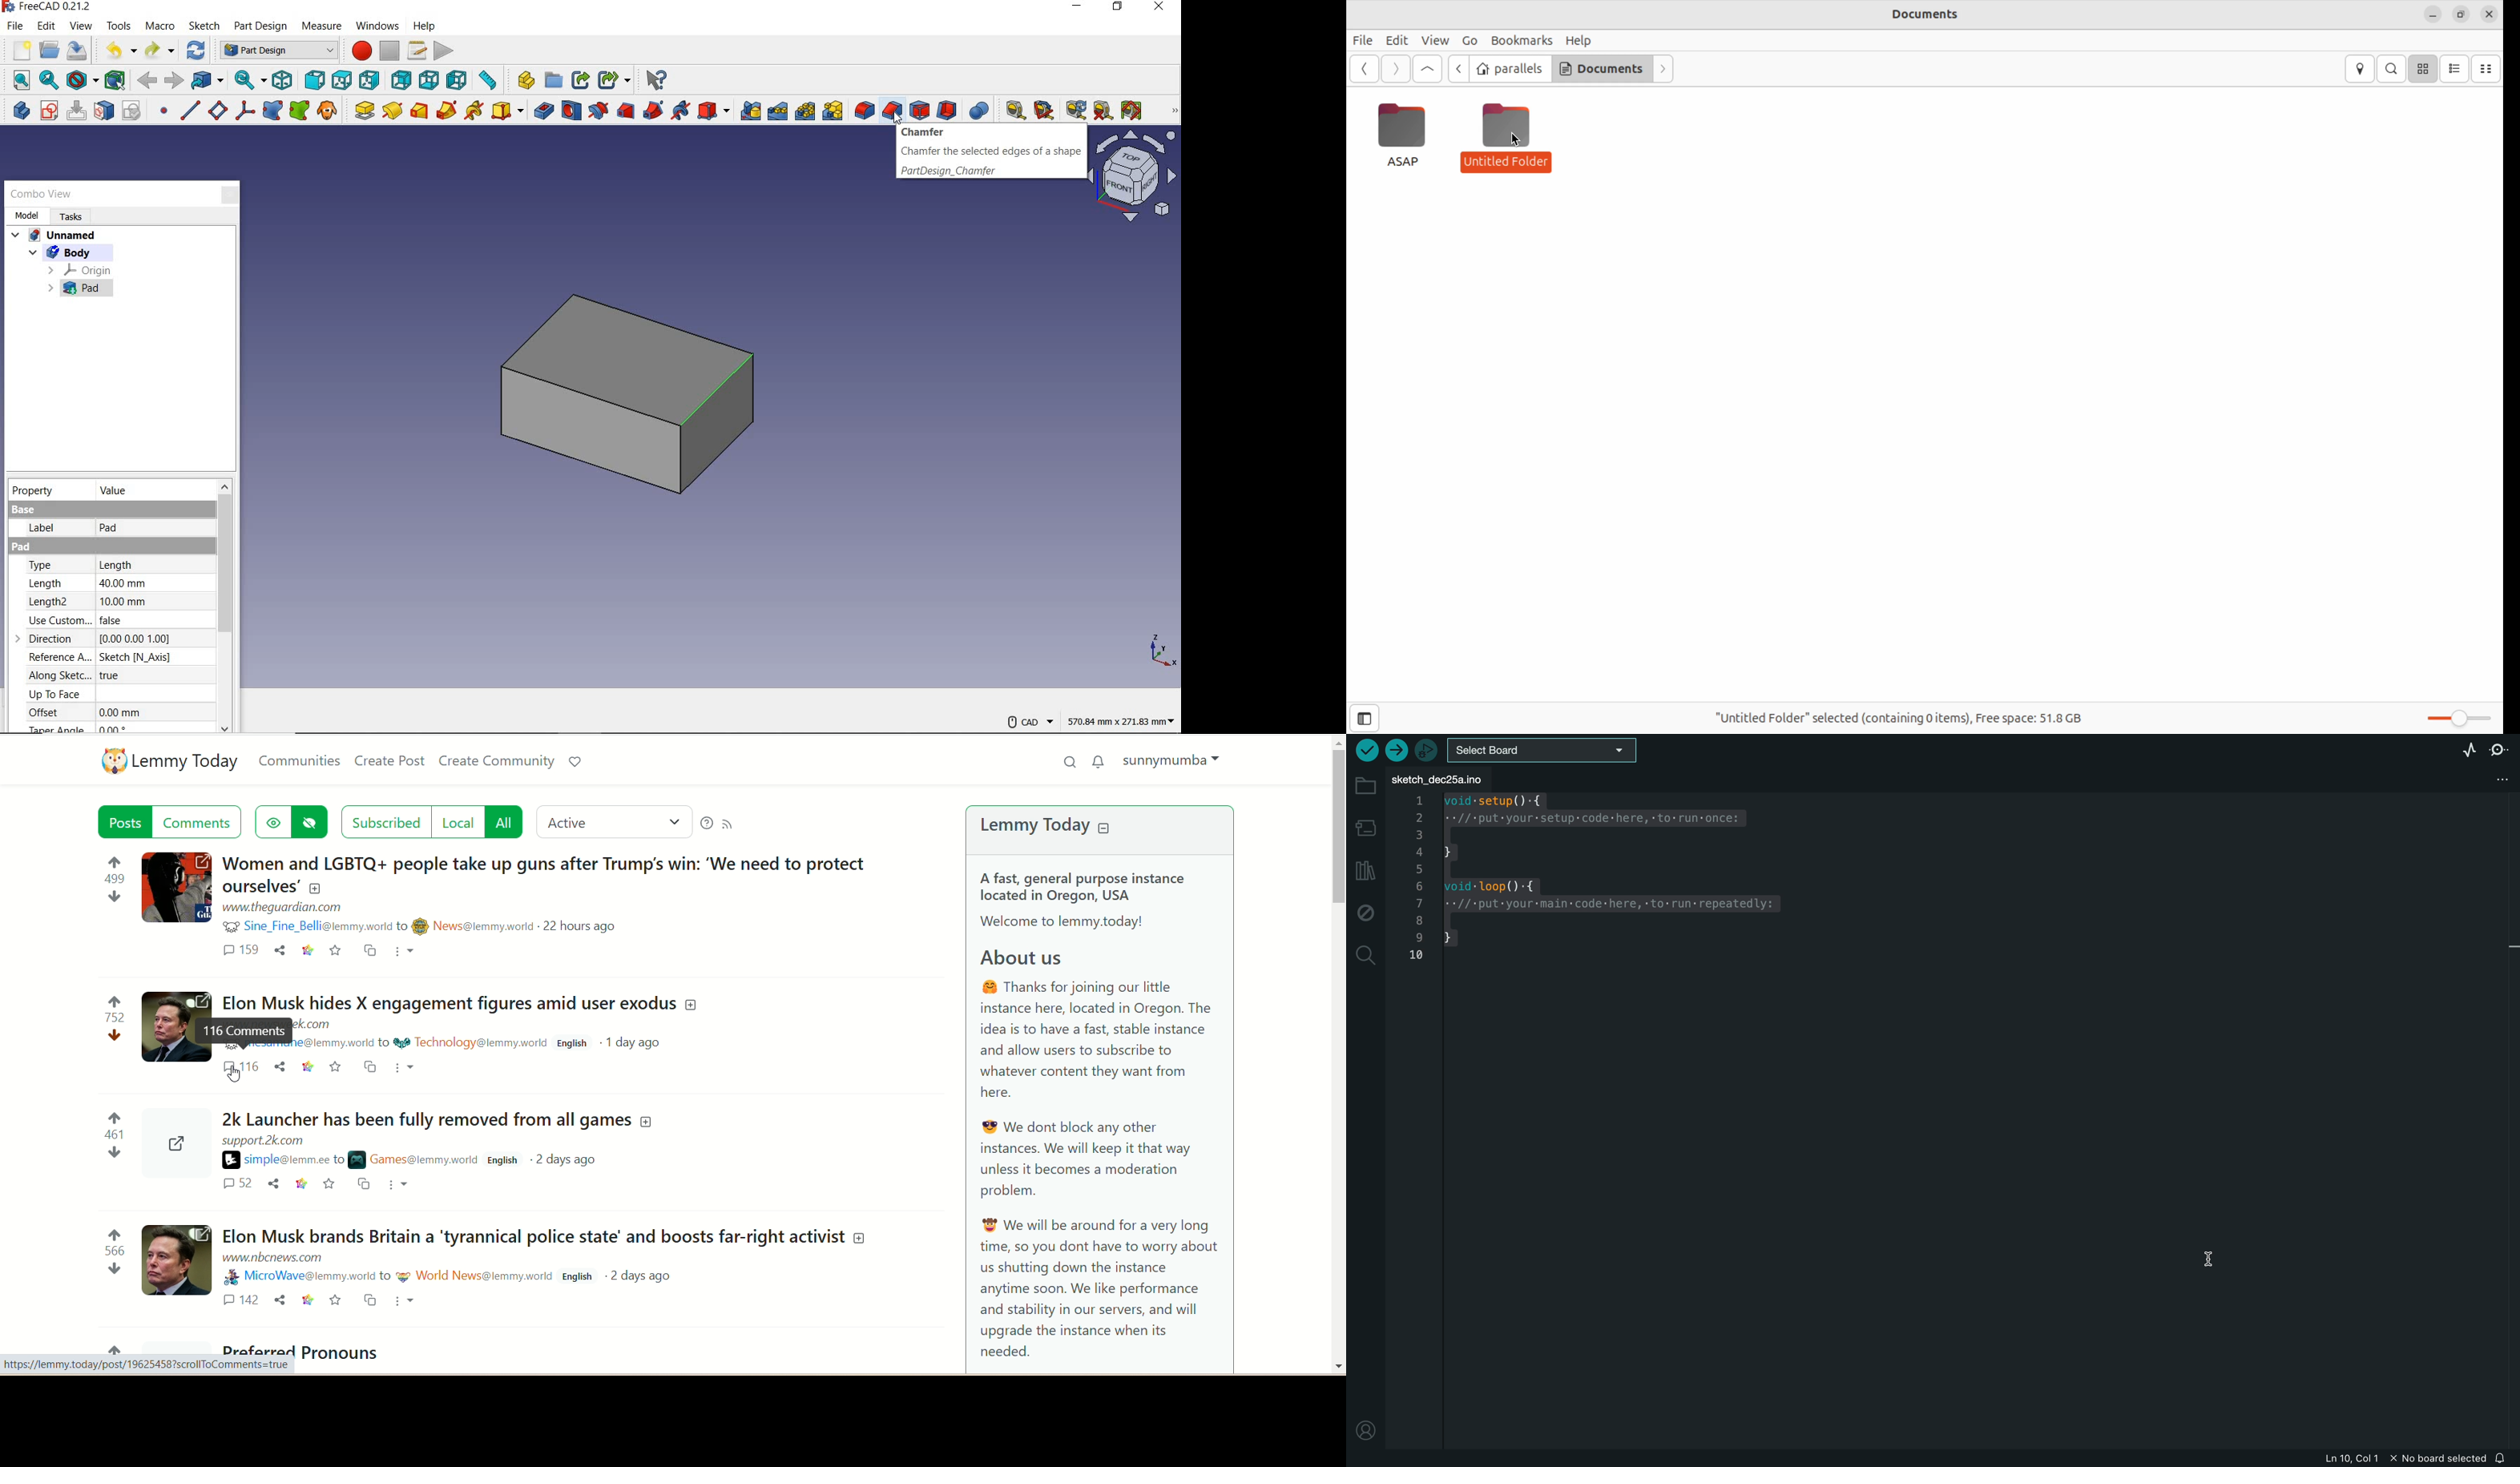  Describe the element at coordinates (76, 110) in the screenshot. I see `edit sketch` at that location.